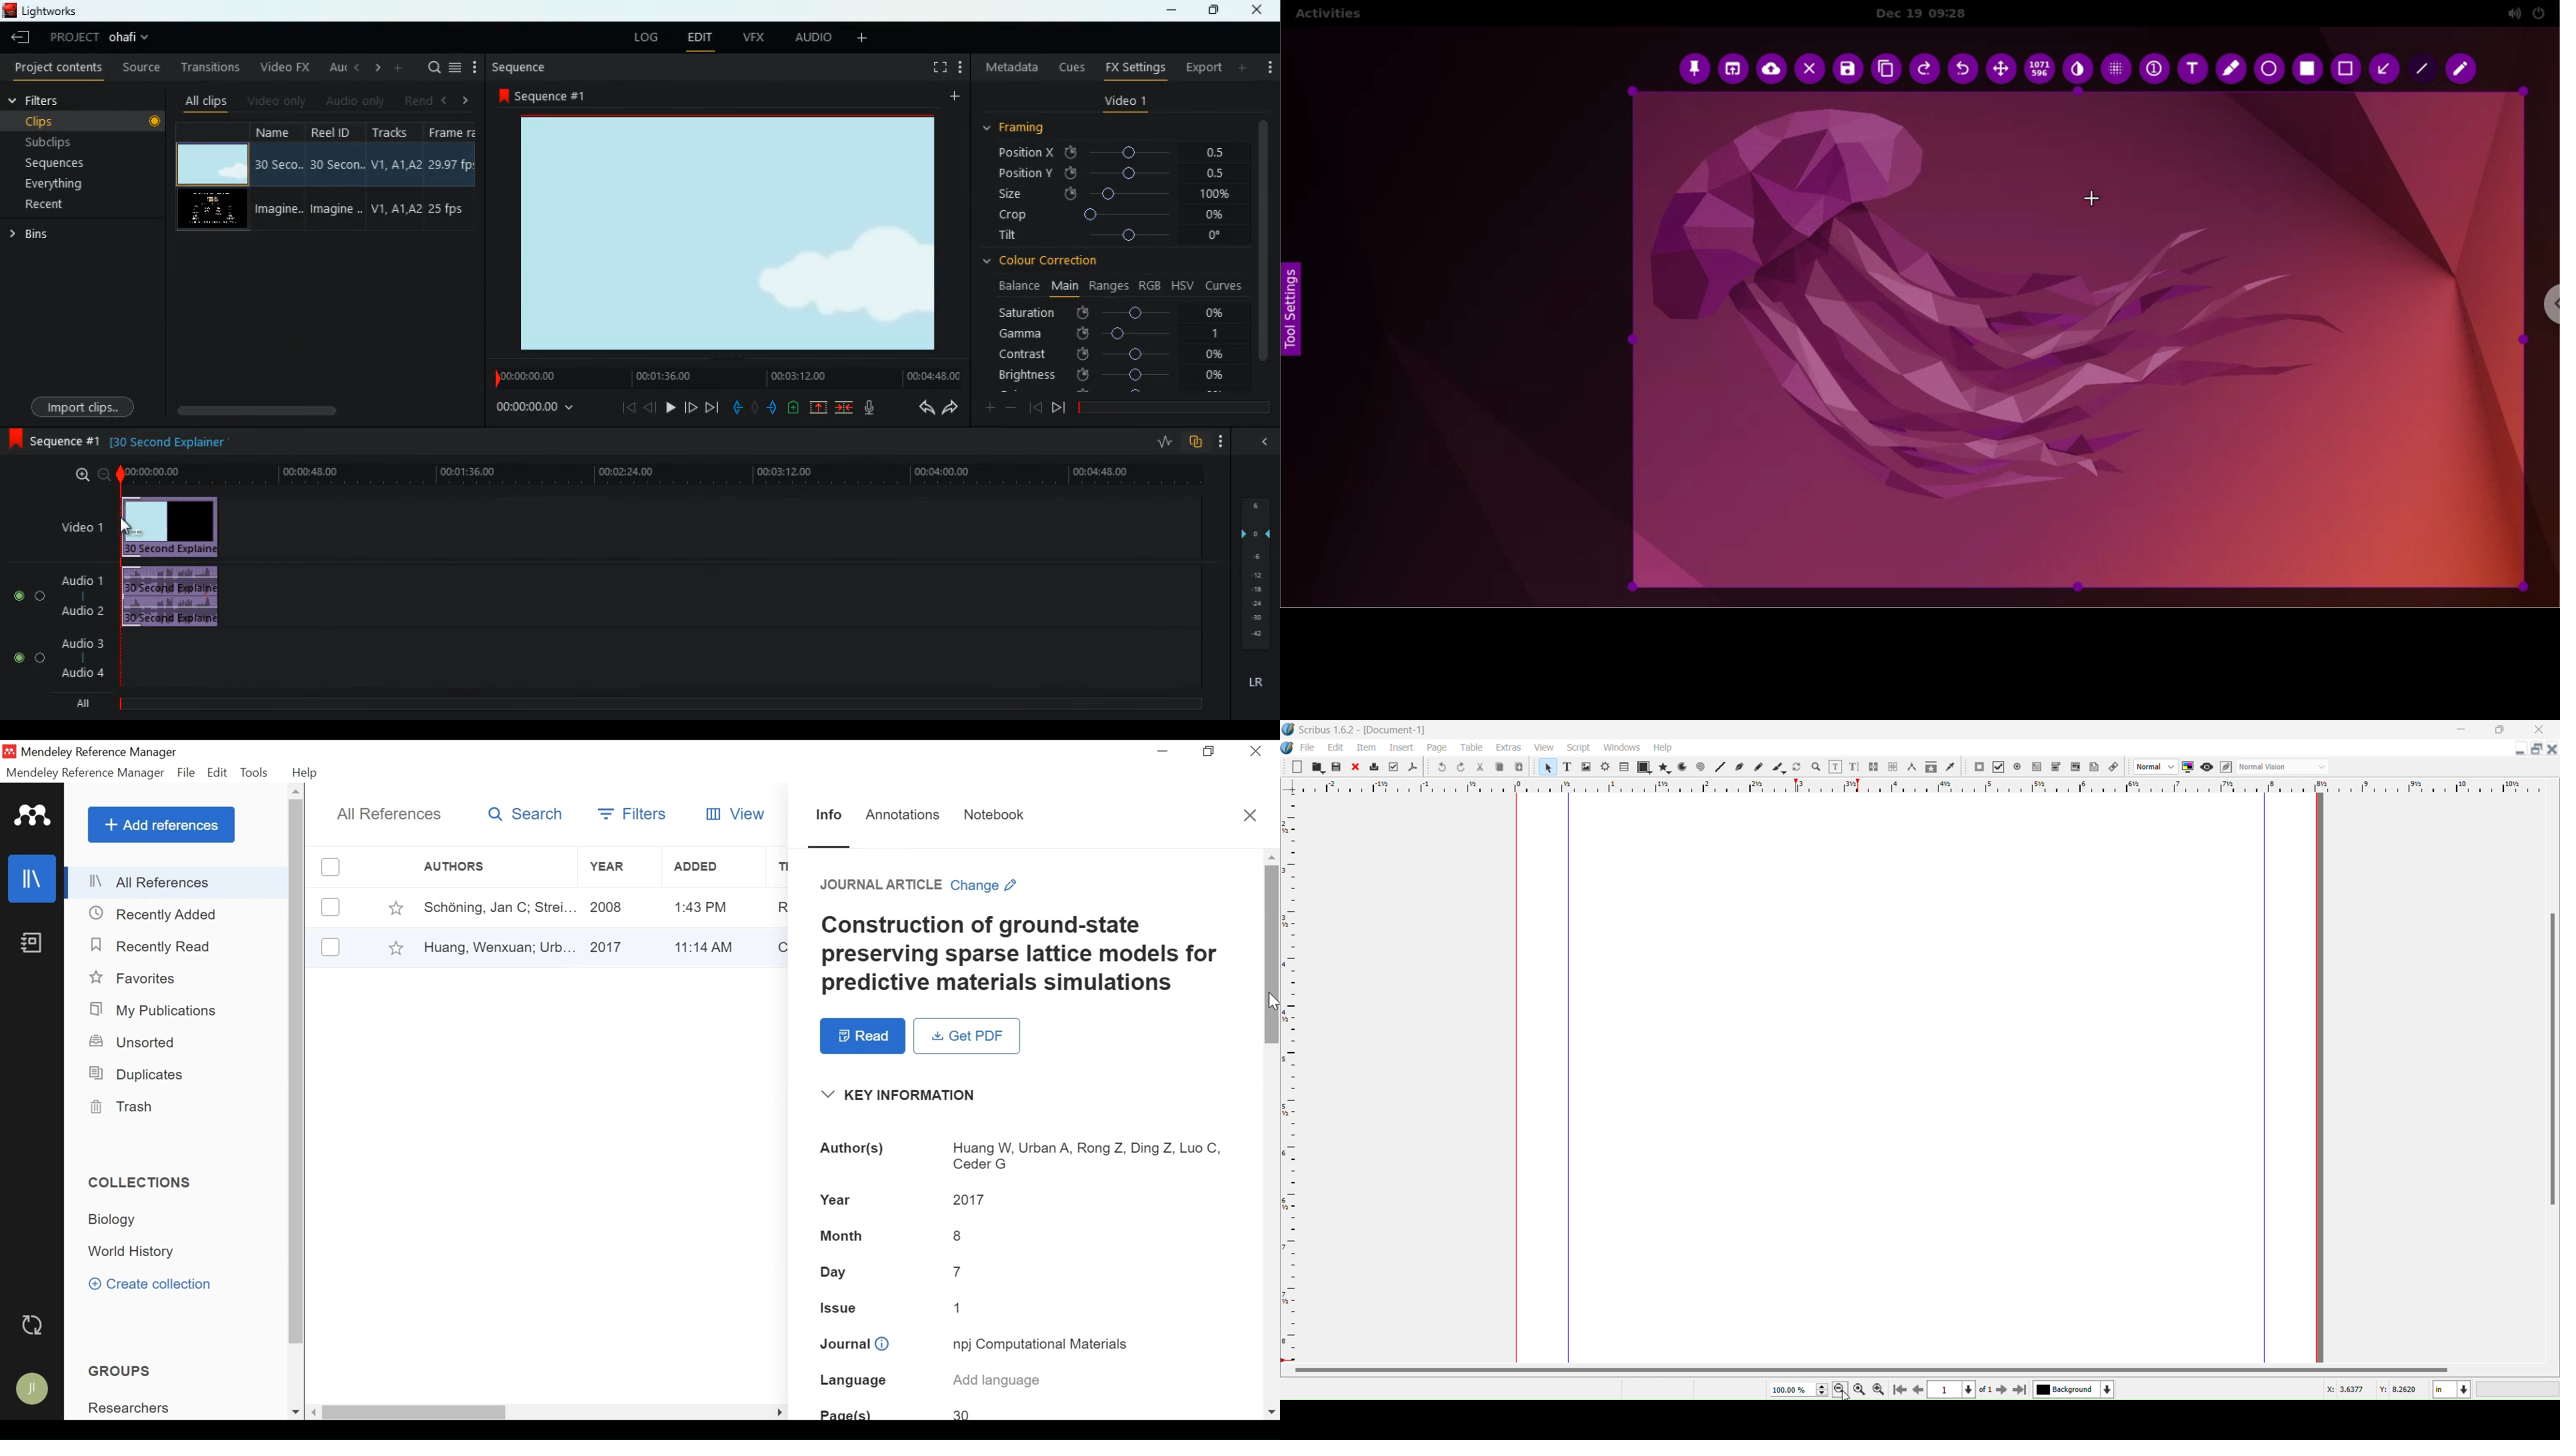  Describe the element at coordinates (1110, 355) in the screenshot. I see `contrast` at that location.